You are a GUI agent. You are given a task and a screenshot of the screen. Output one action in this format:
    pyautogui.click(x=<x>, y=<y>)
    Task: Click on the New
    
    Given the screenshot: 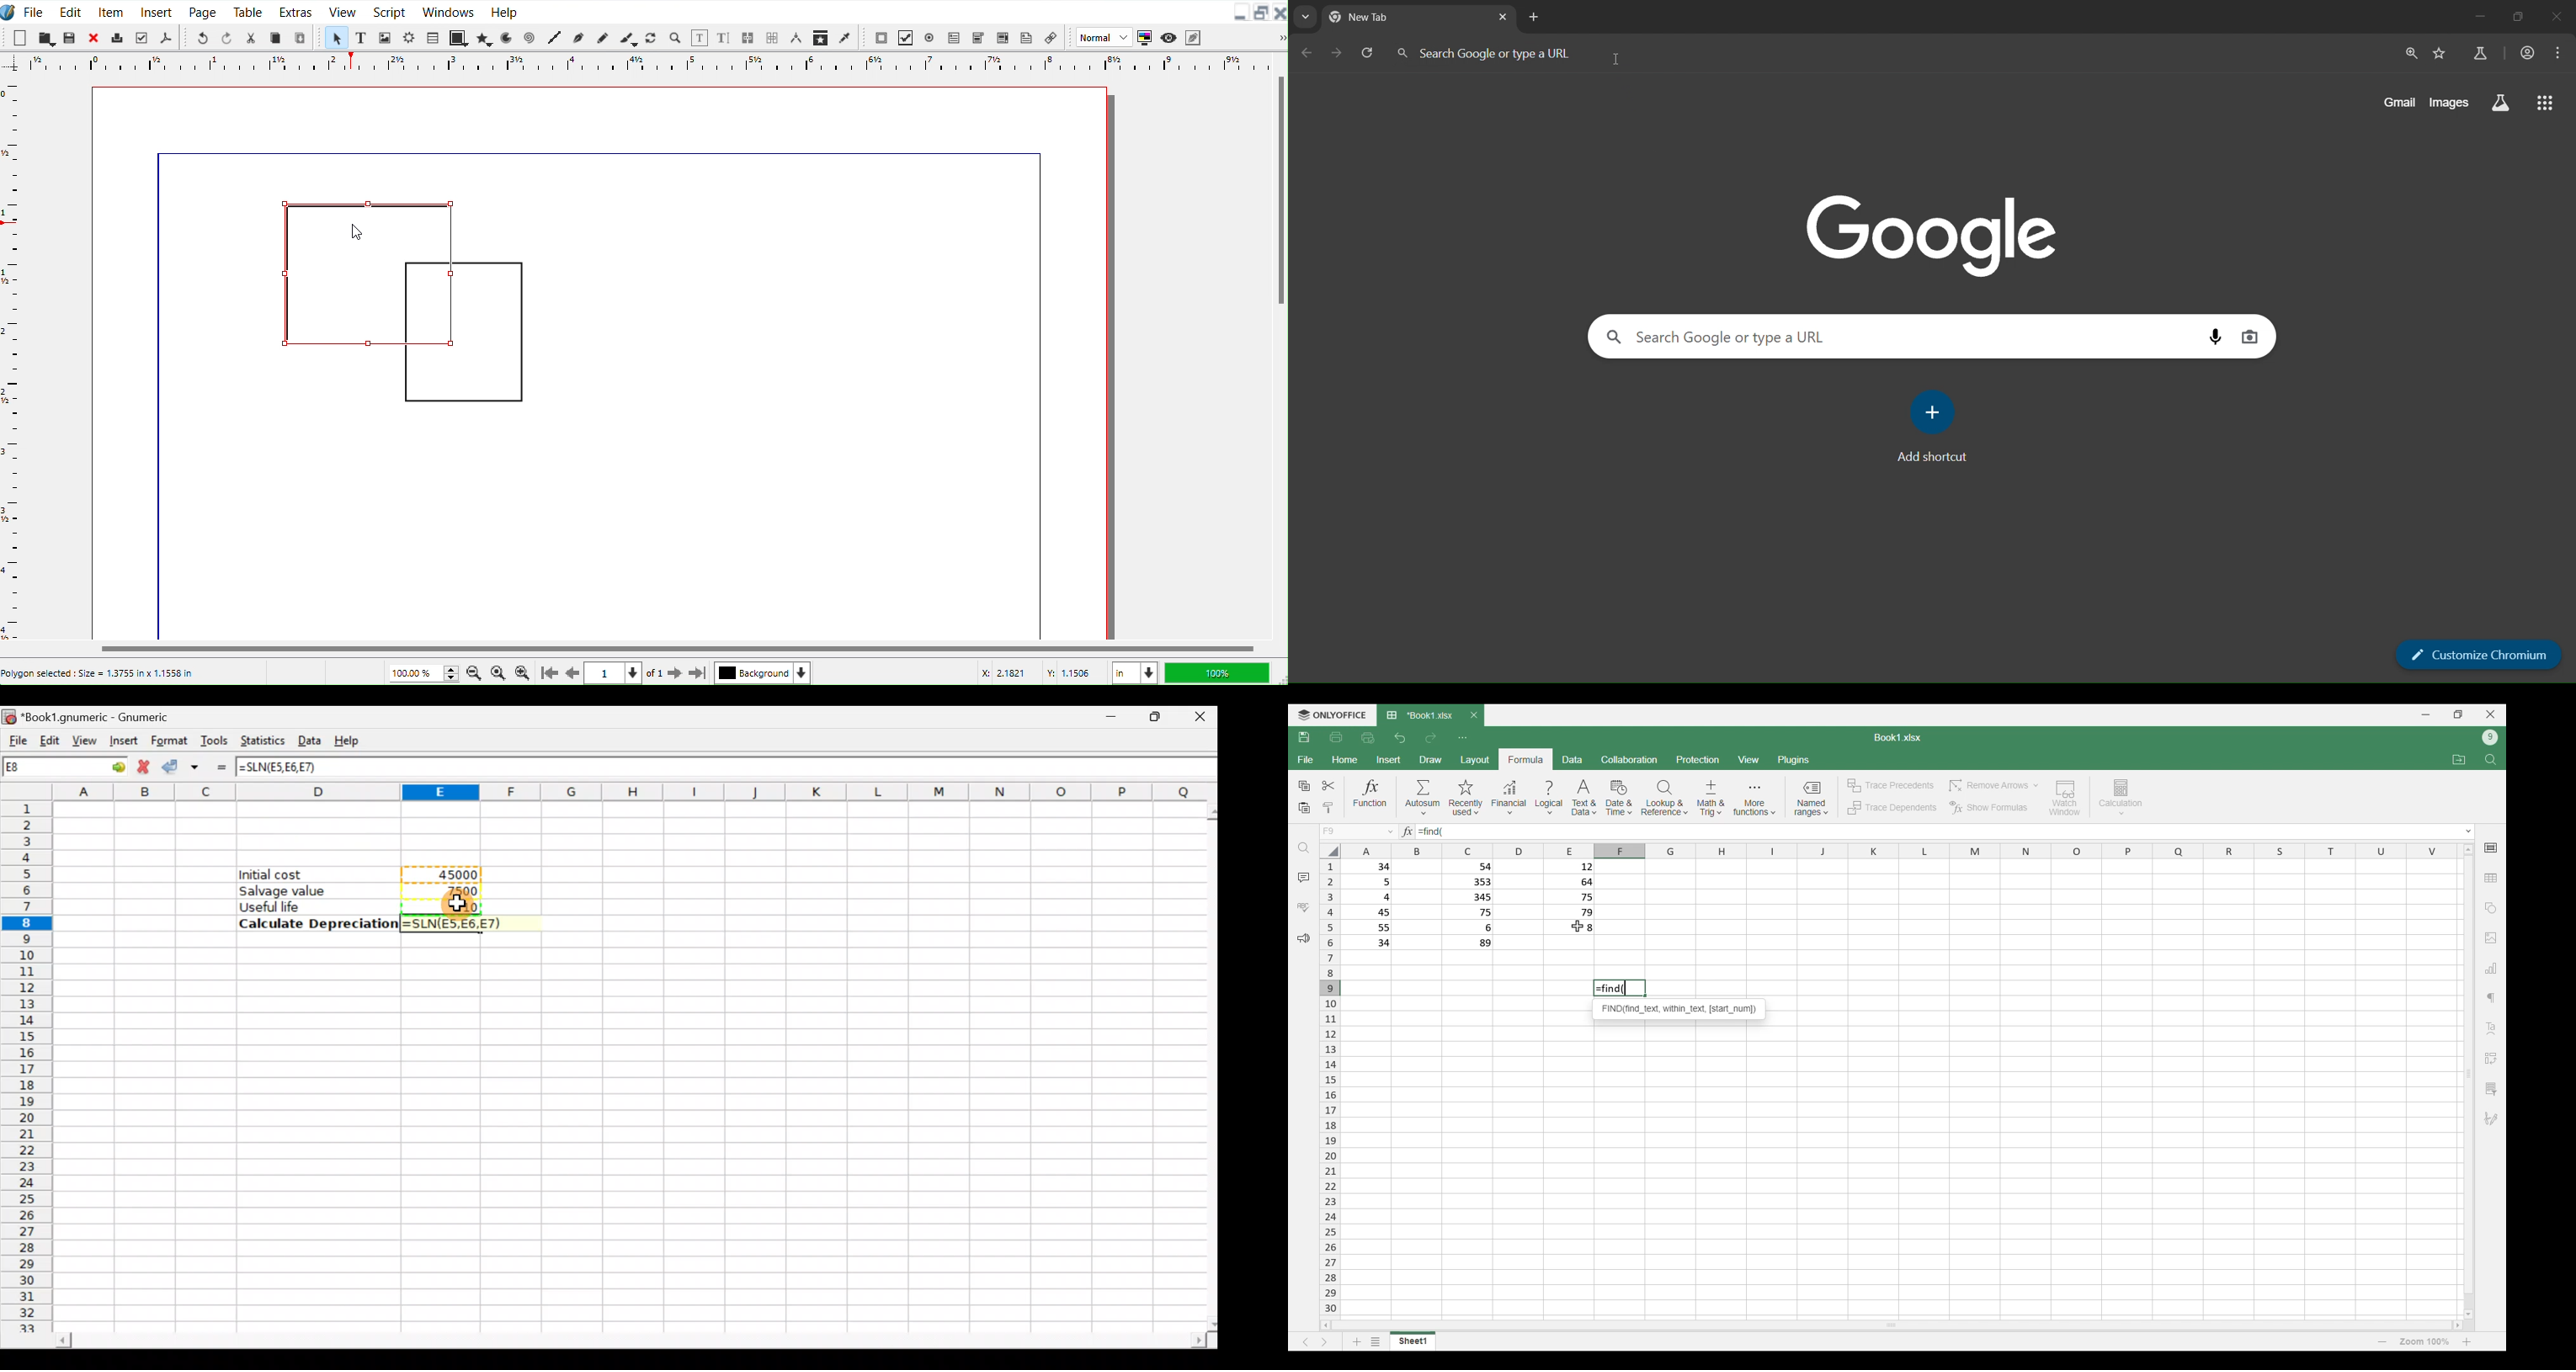 What is the action you would take?
    pyautogui.click(x=19, y=37)
    